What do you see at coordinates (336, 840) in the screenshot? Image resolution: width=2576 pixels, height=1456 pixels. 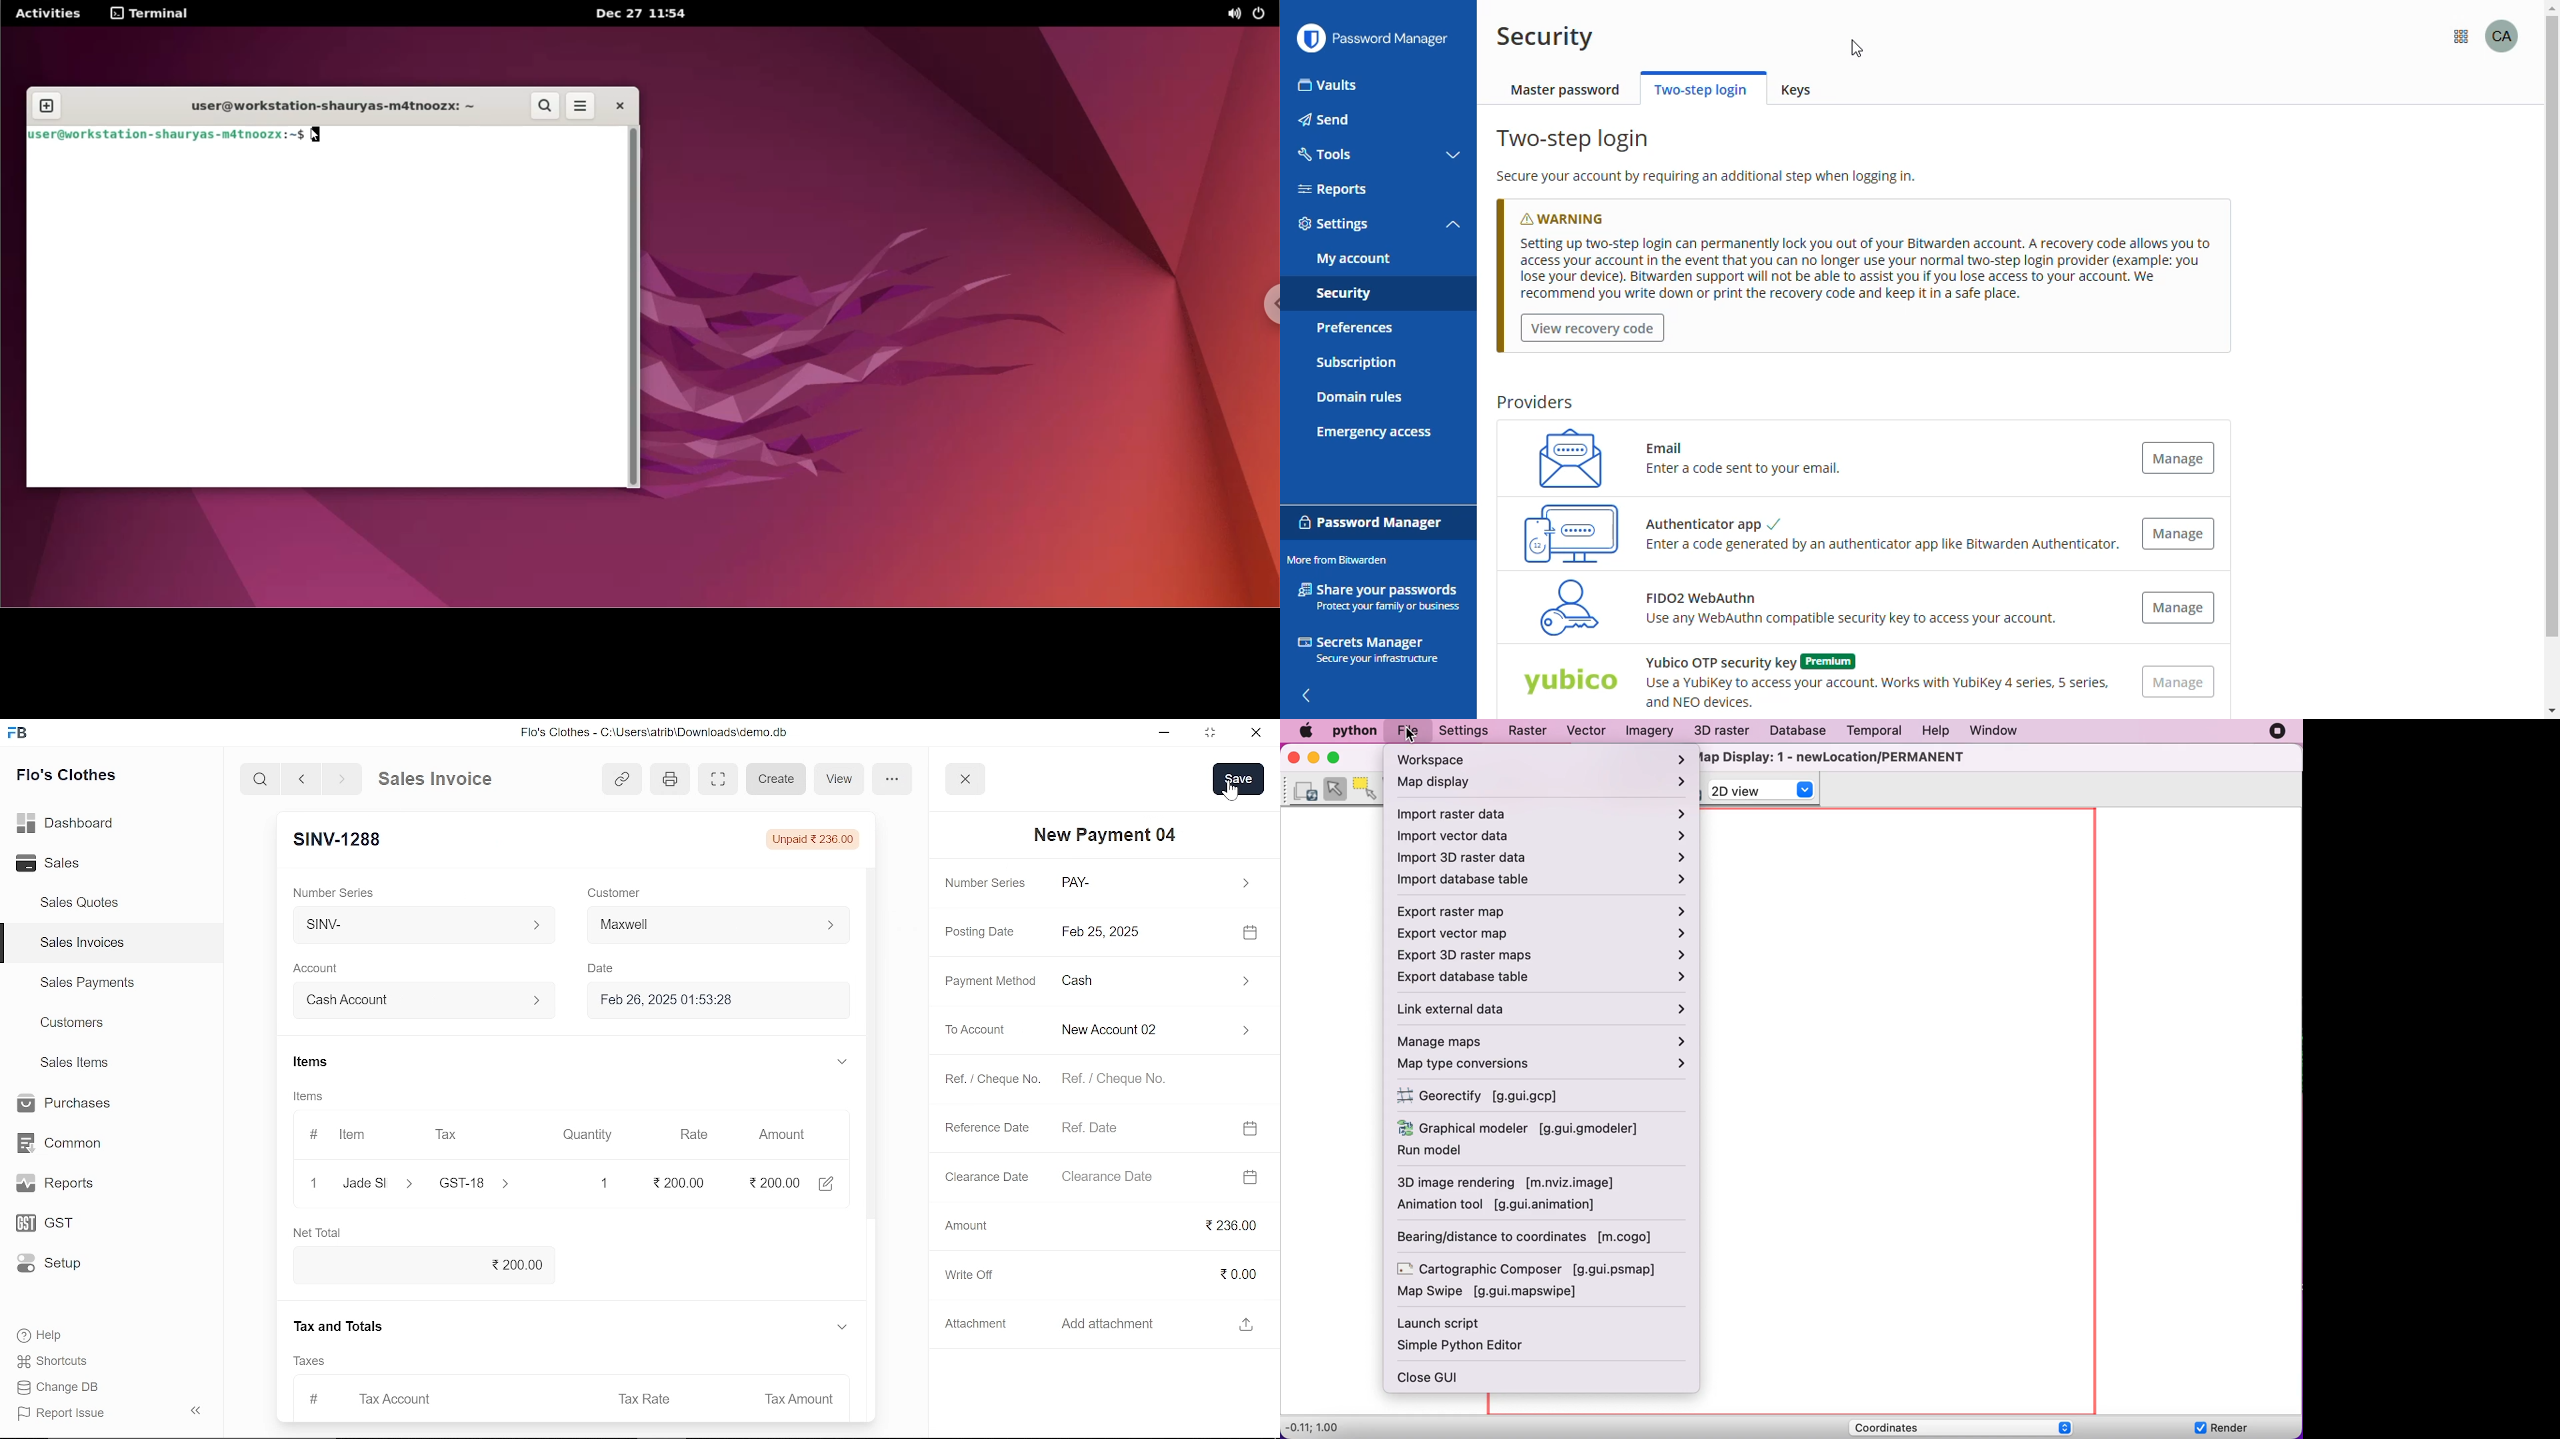 I see `SINV-1288` at bounding box center [336, 840].